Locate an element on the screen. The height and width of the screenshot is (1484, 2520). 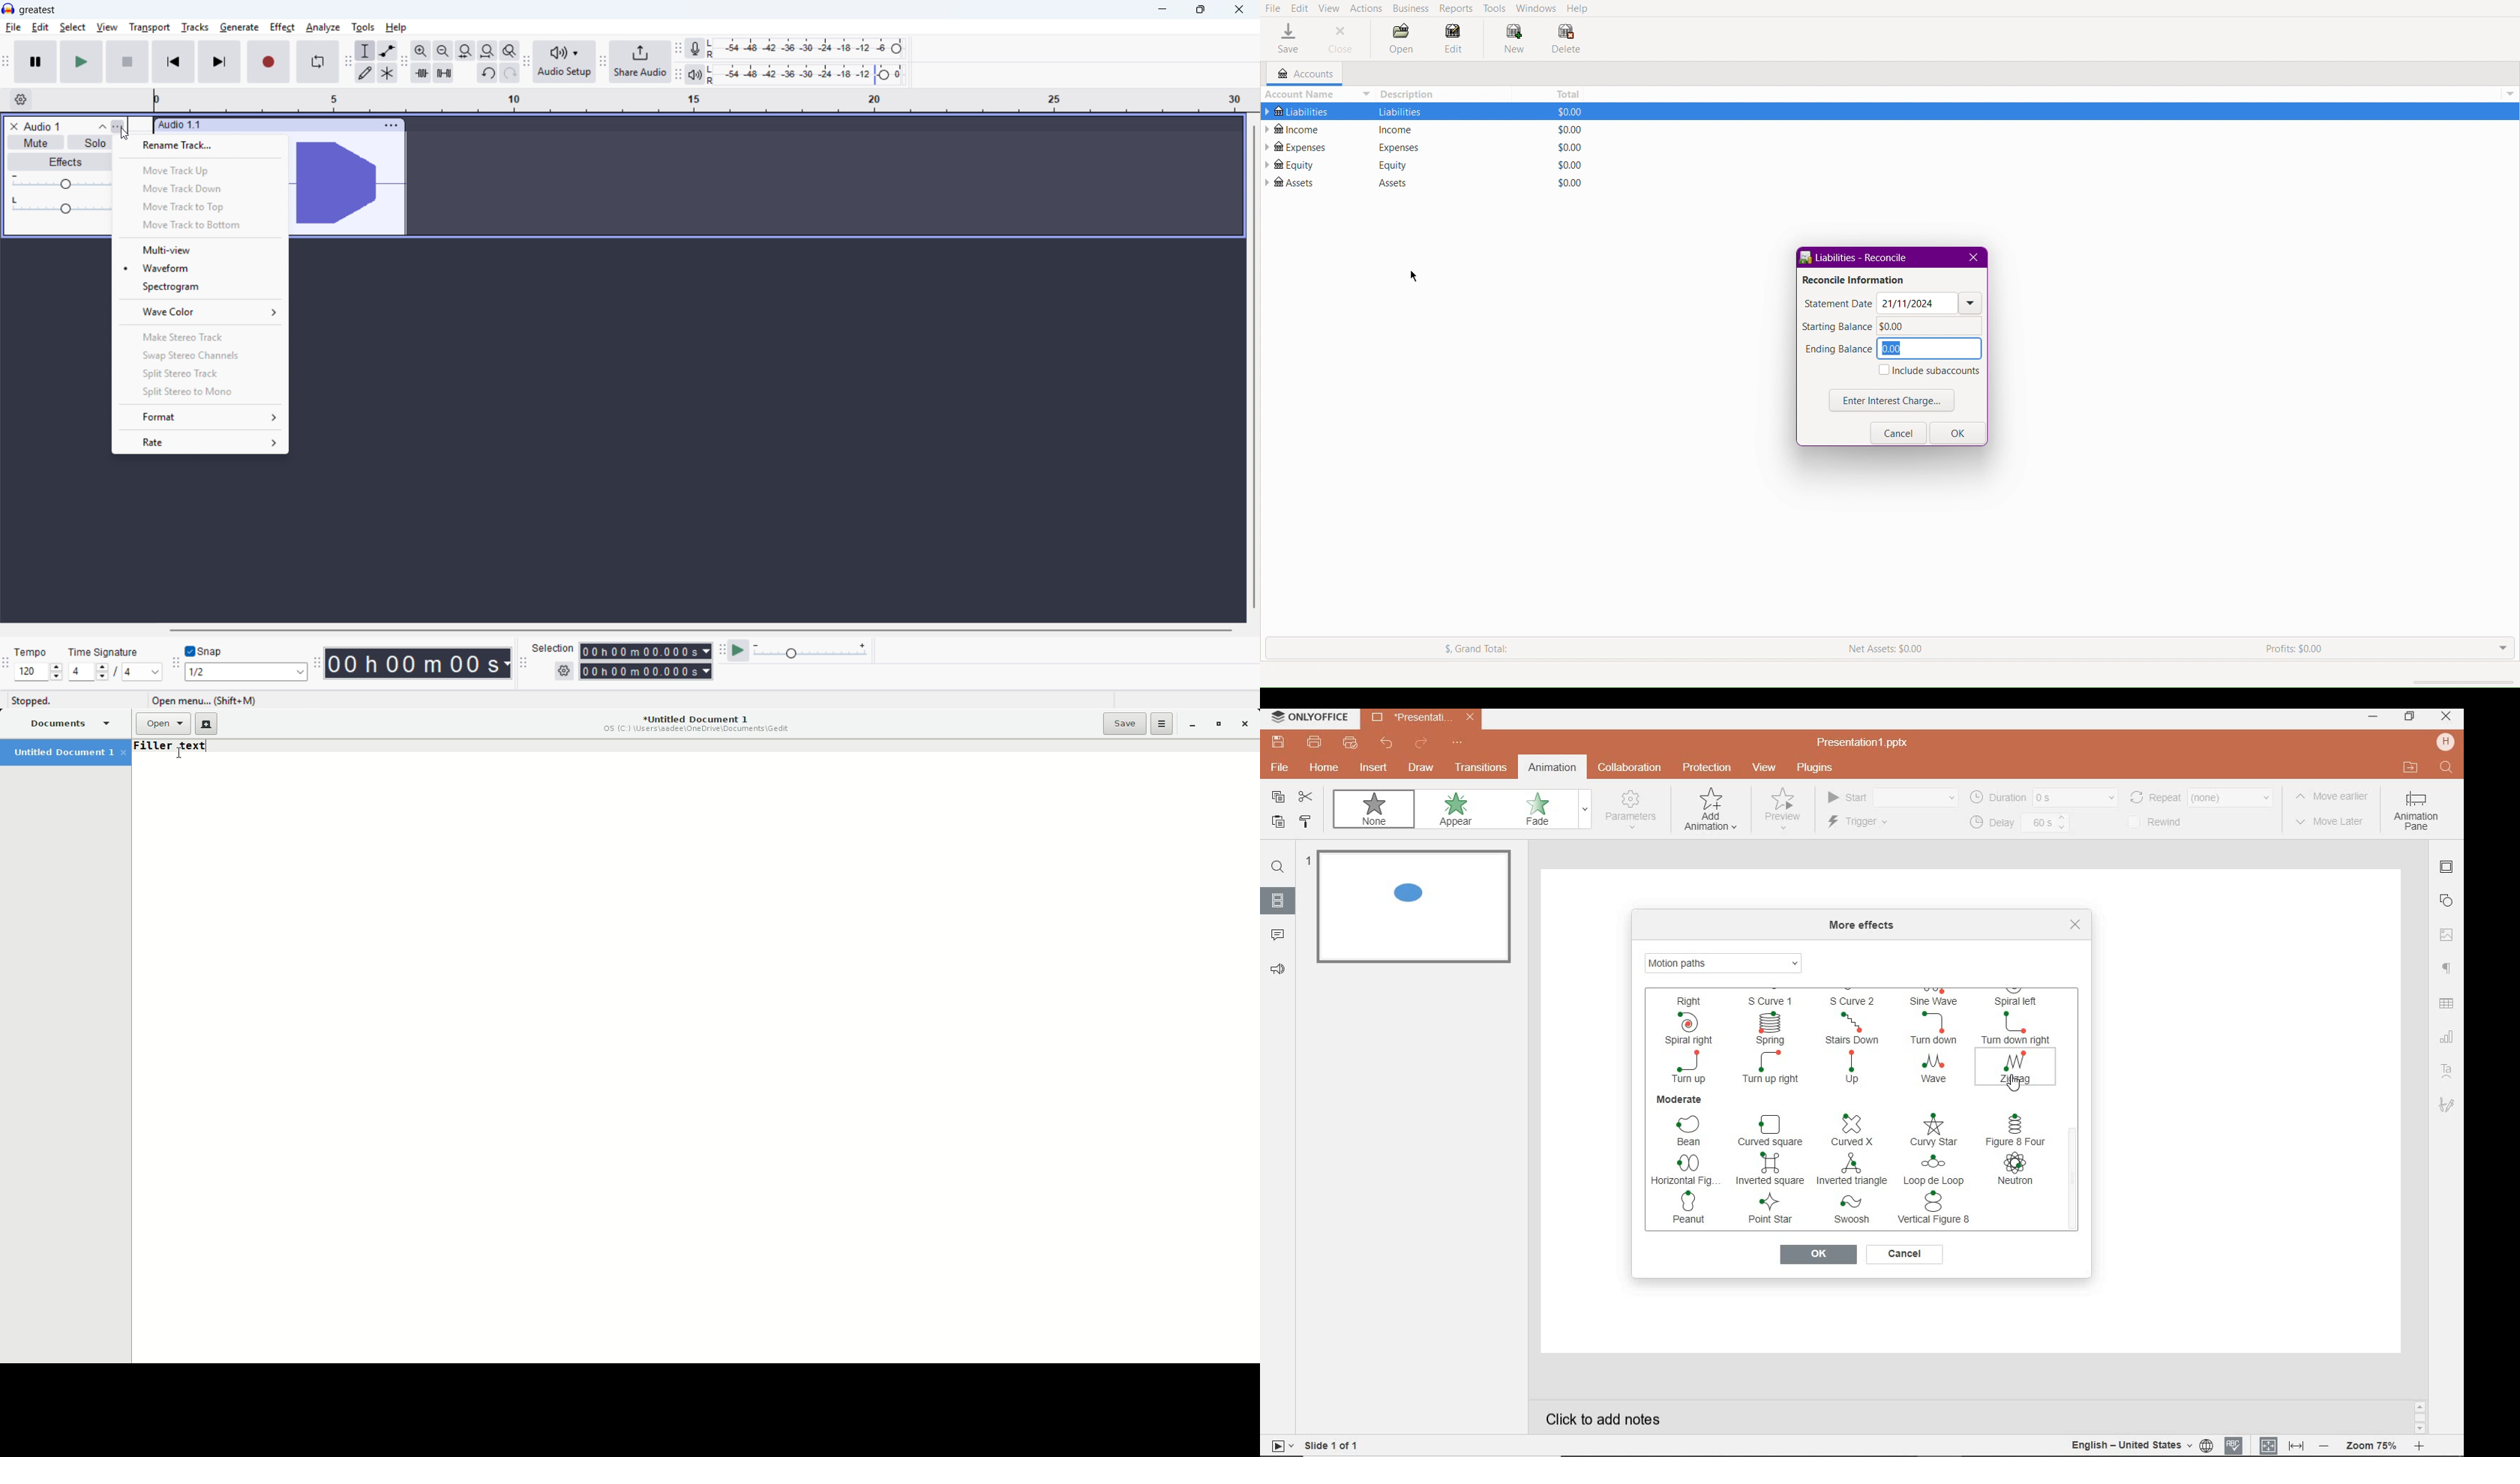
File  is located at coordinates (13, 28).